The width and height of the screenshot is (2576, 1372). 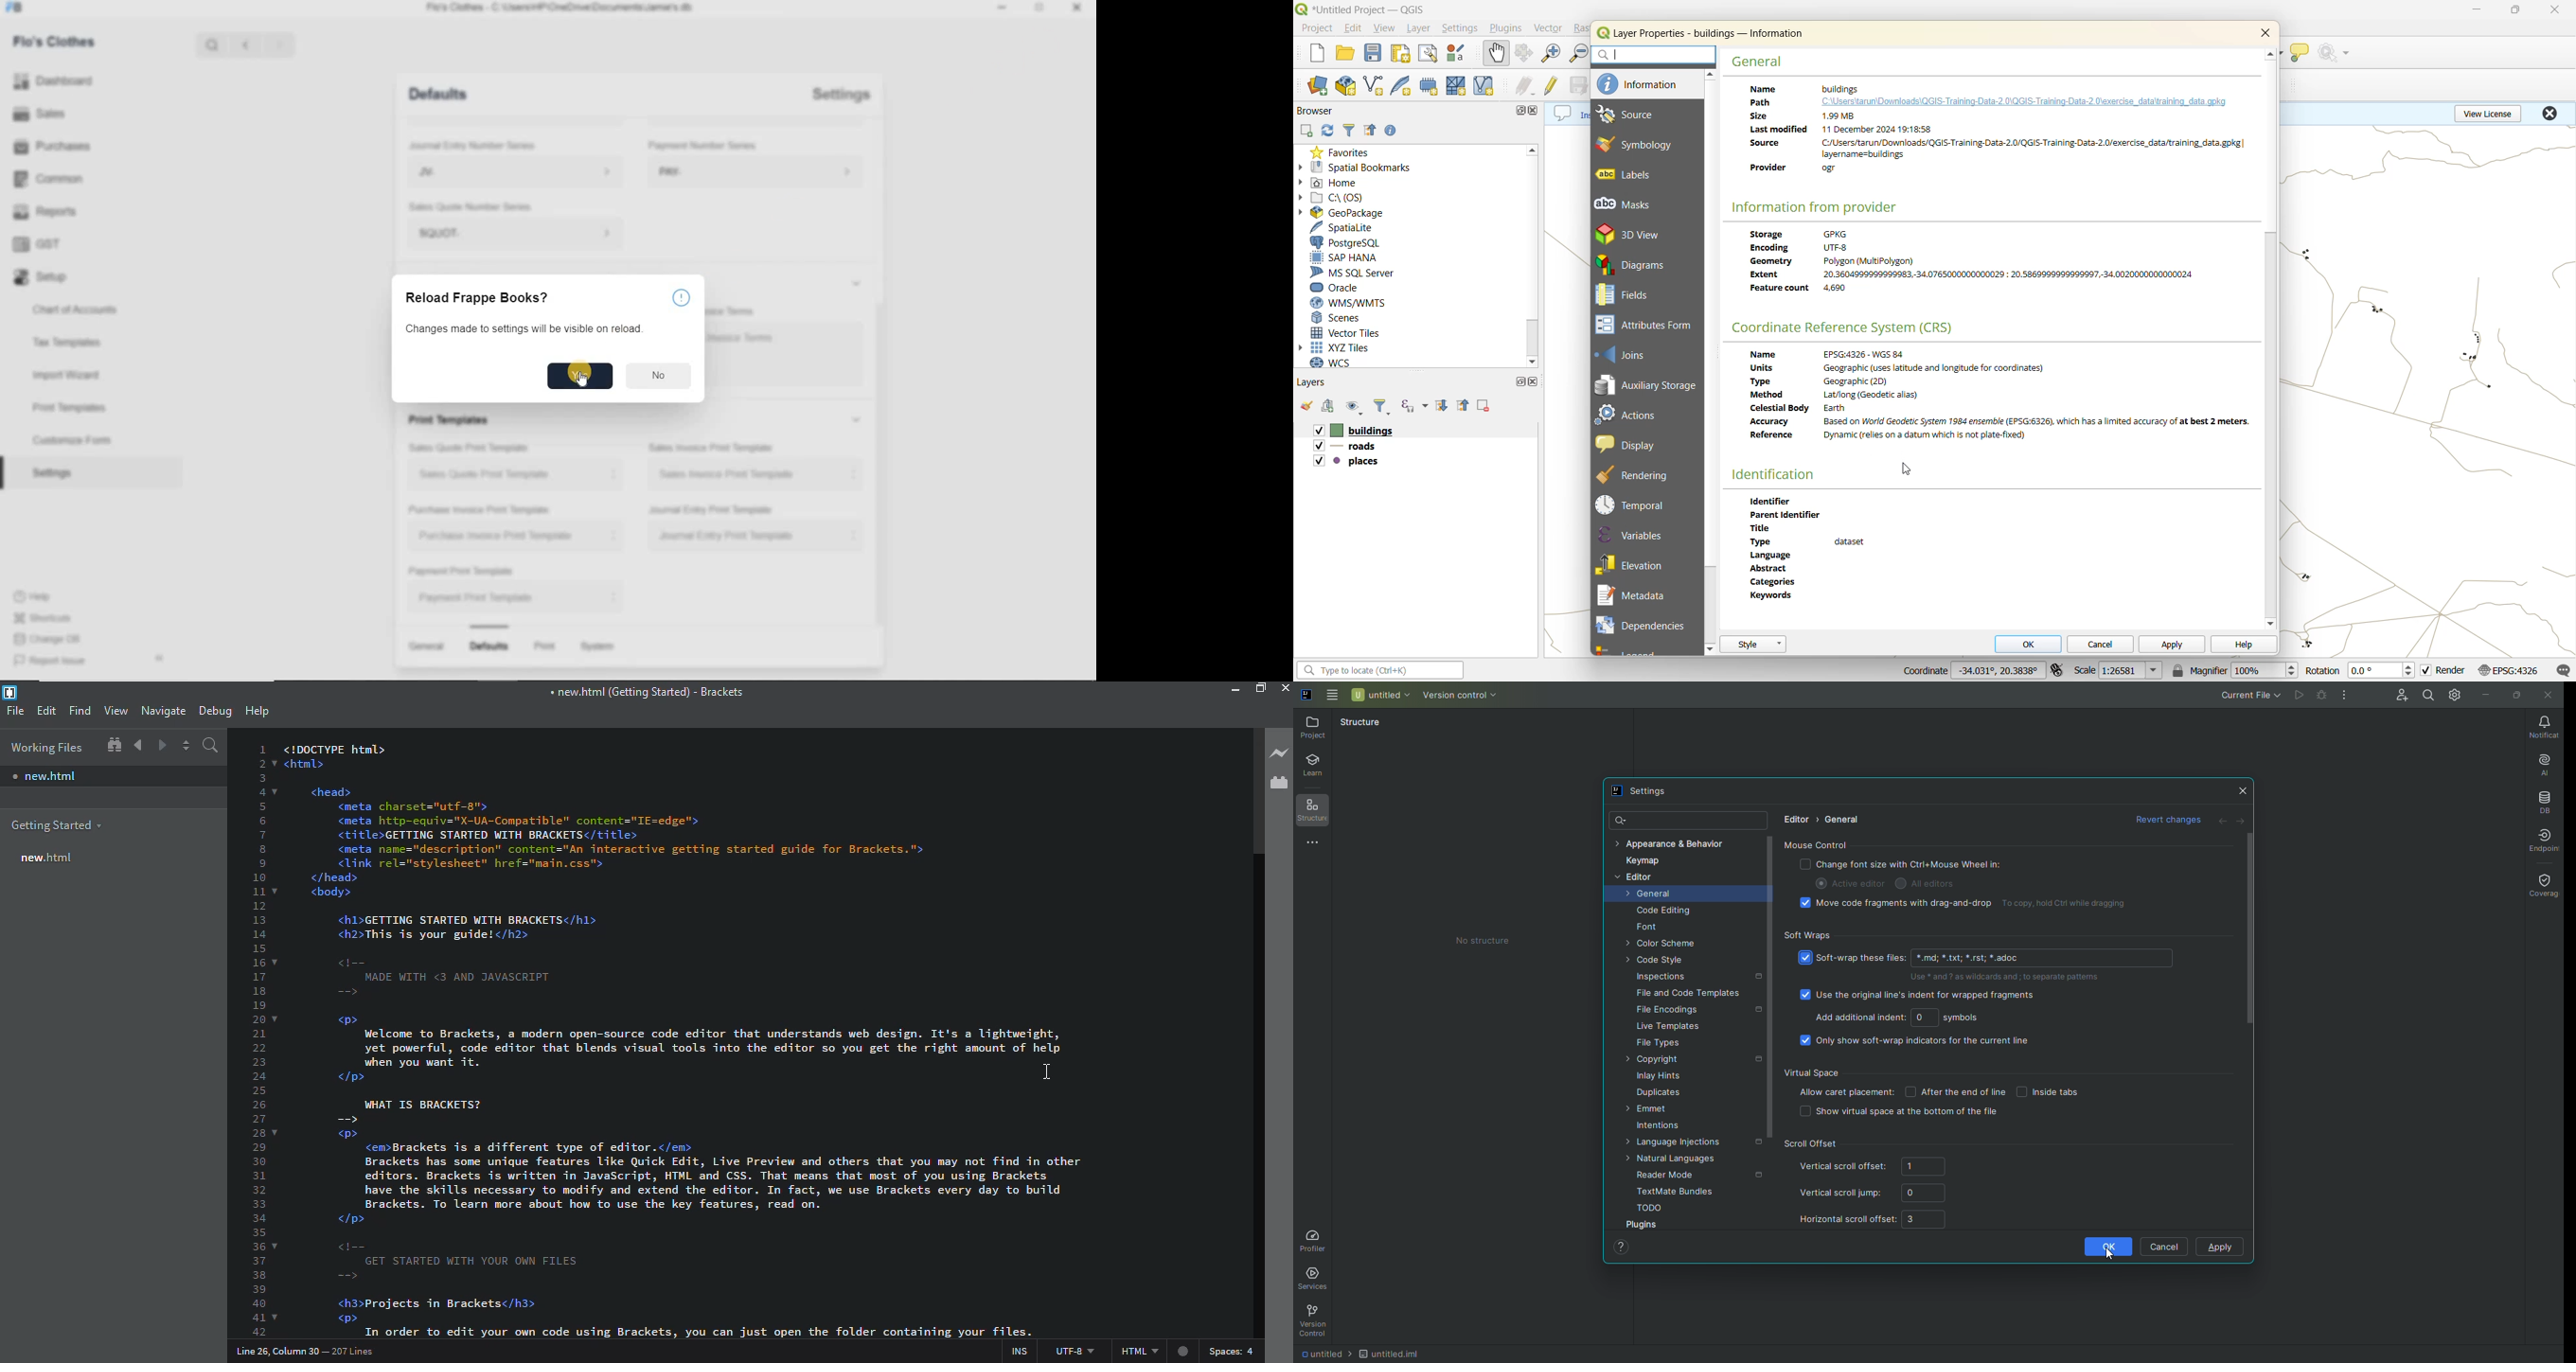 I want to click on Help, so click(x=1623, y=1249).